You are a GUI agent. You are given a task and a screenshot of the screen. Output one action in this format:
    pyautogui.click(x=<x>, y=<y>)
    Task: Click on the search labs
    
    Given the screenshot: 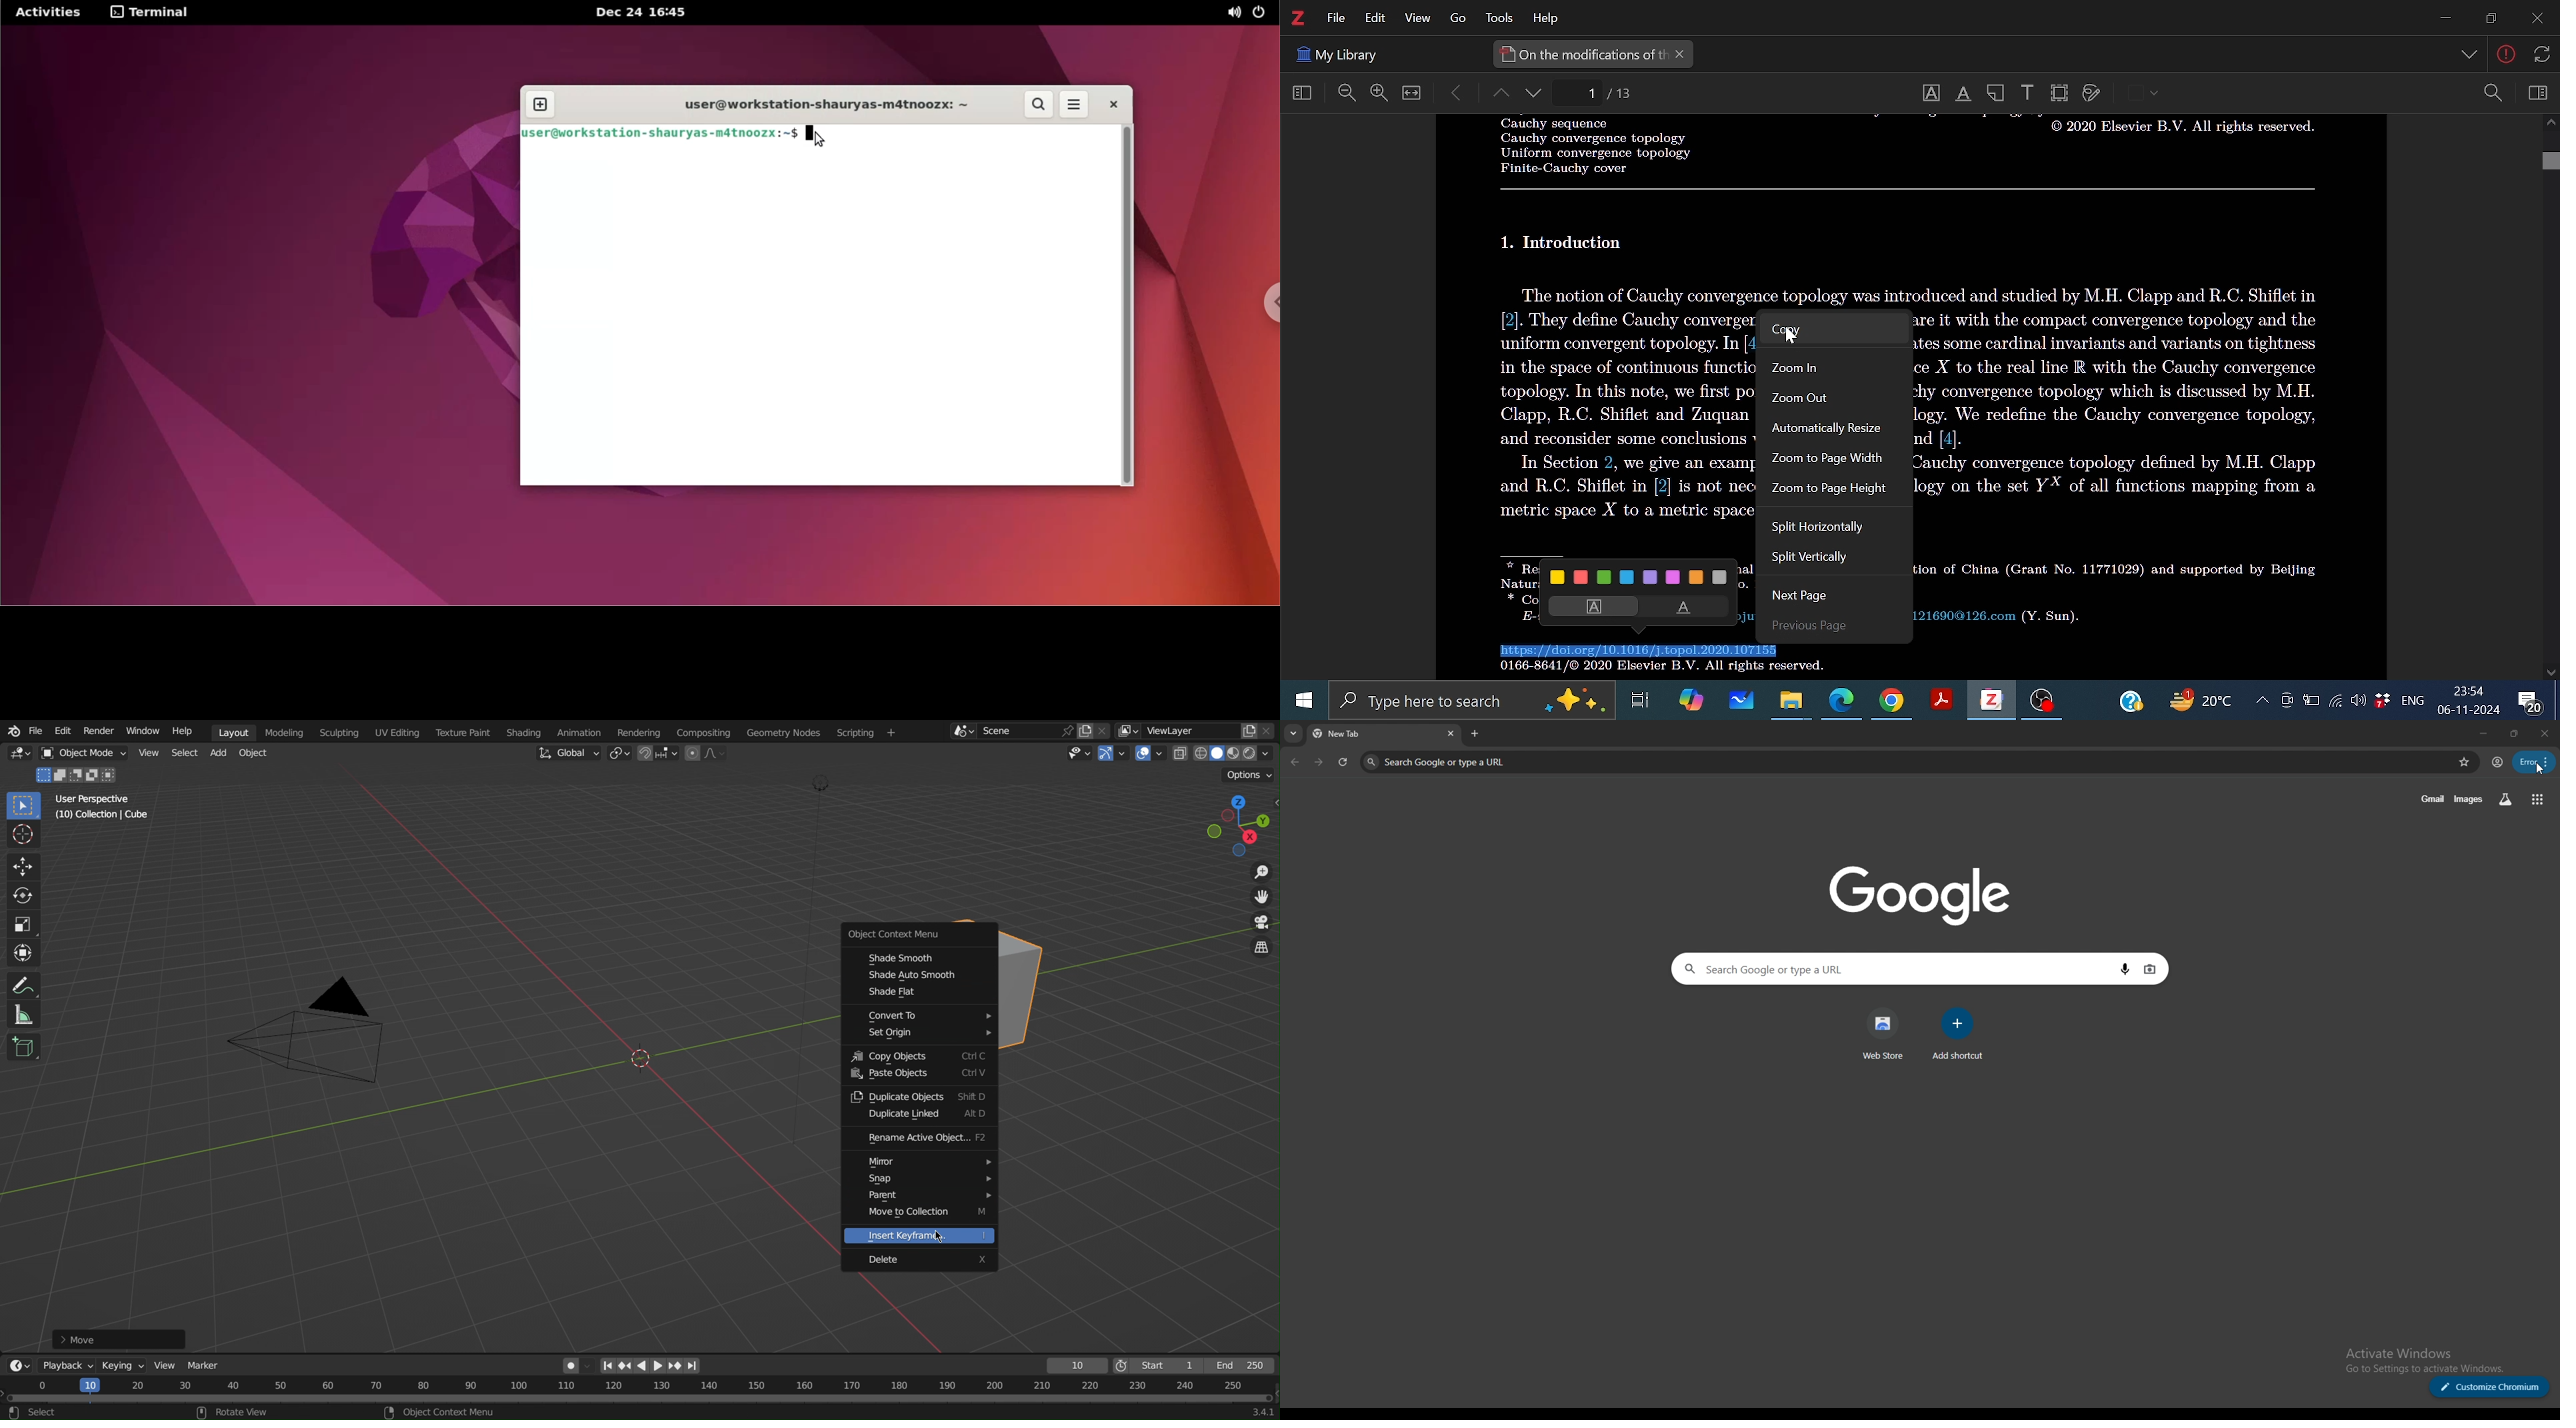 What is the action you would take?
    pyautogui.click(x=2506, y=799)
    